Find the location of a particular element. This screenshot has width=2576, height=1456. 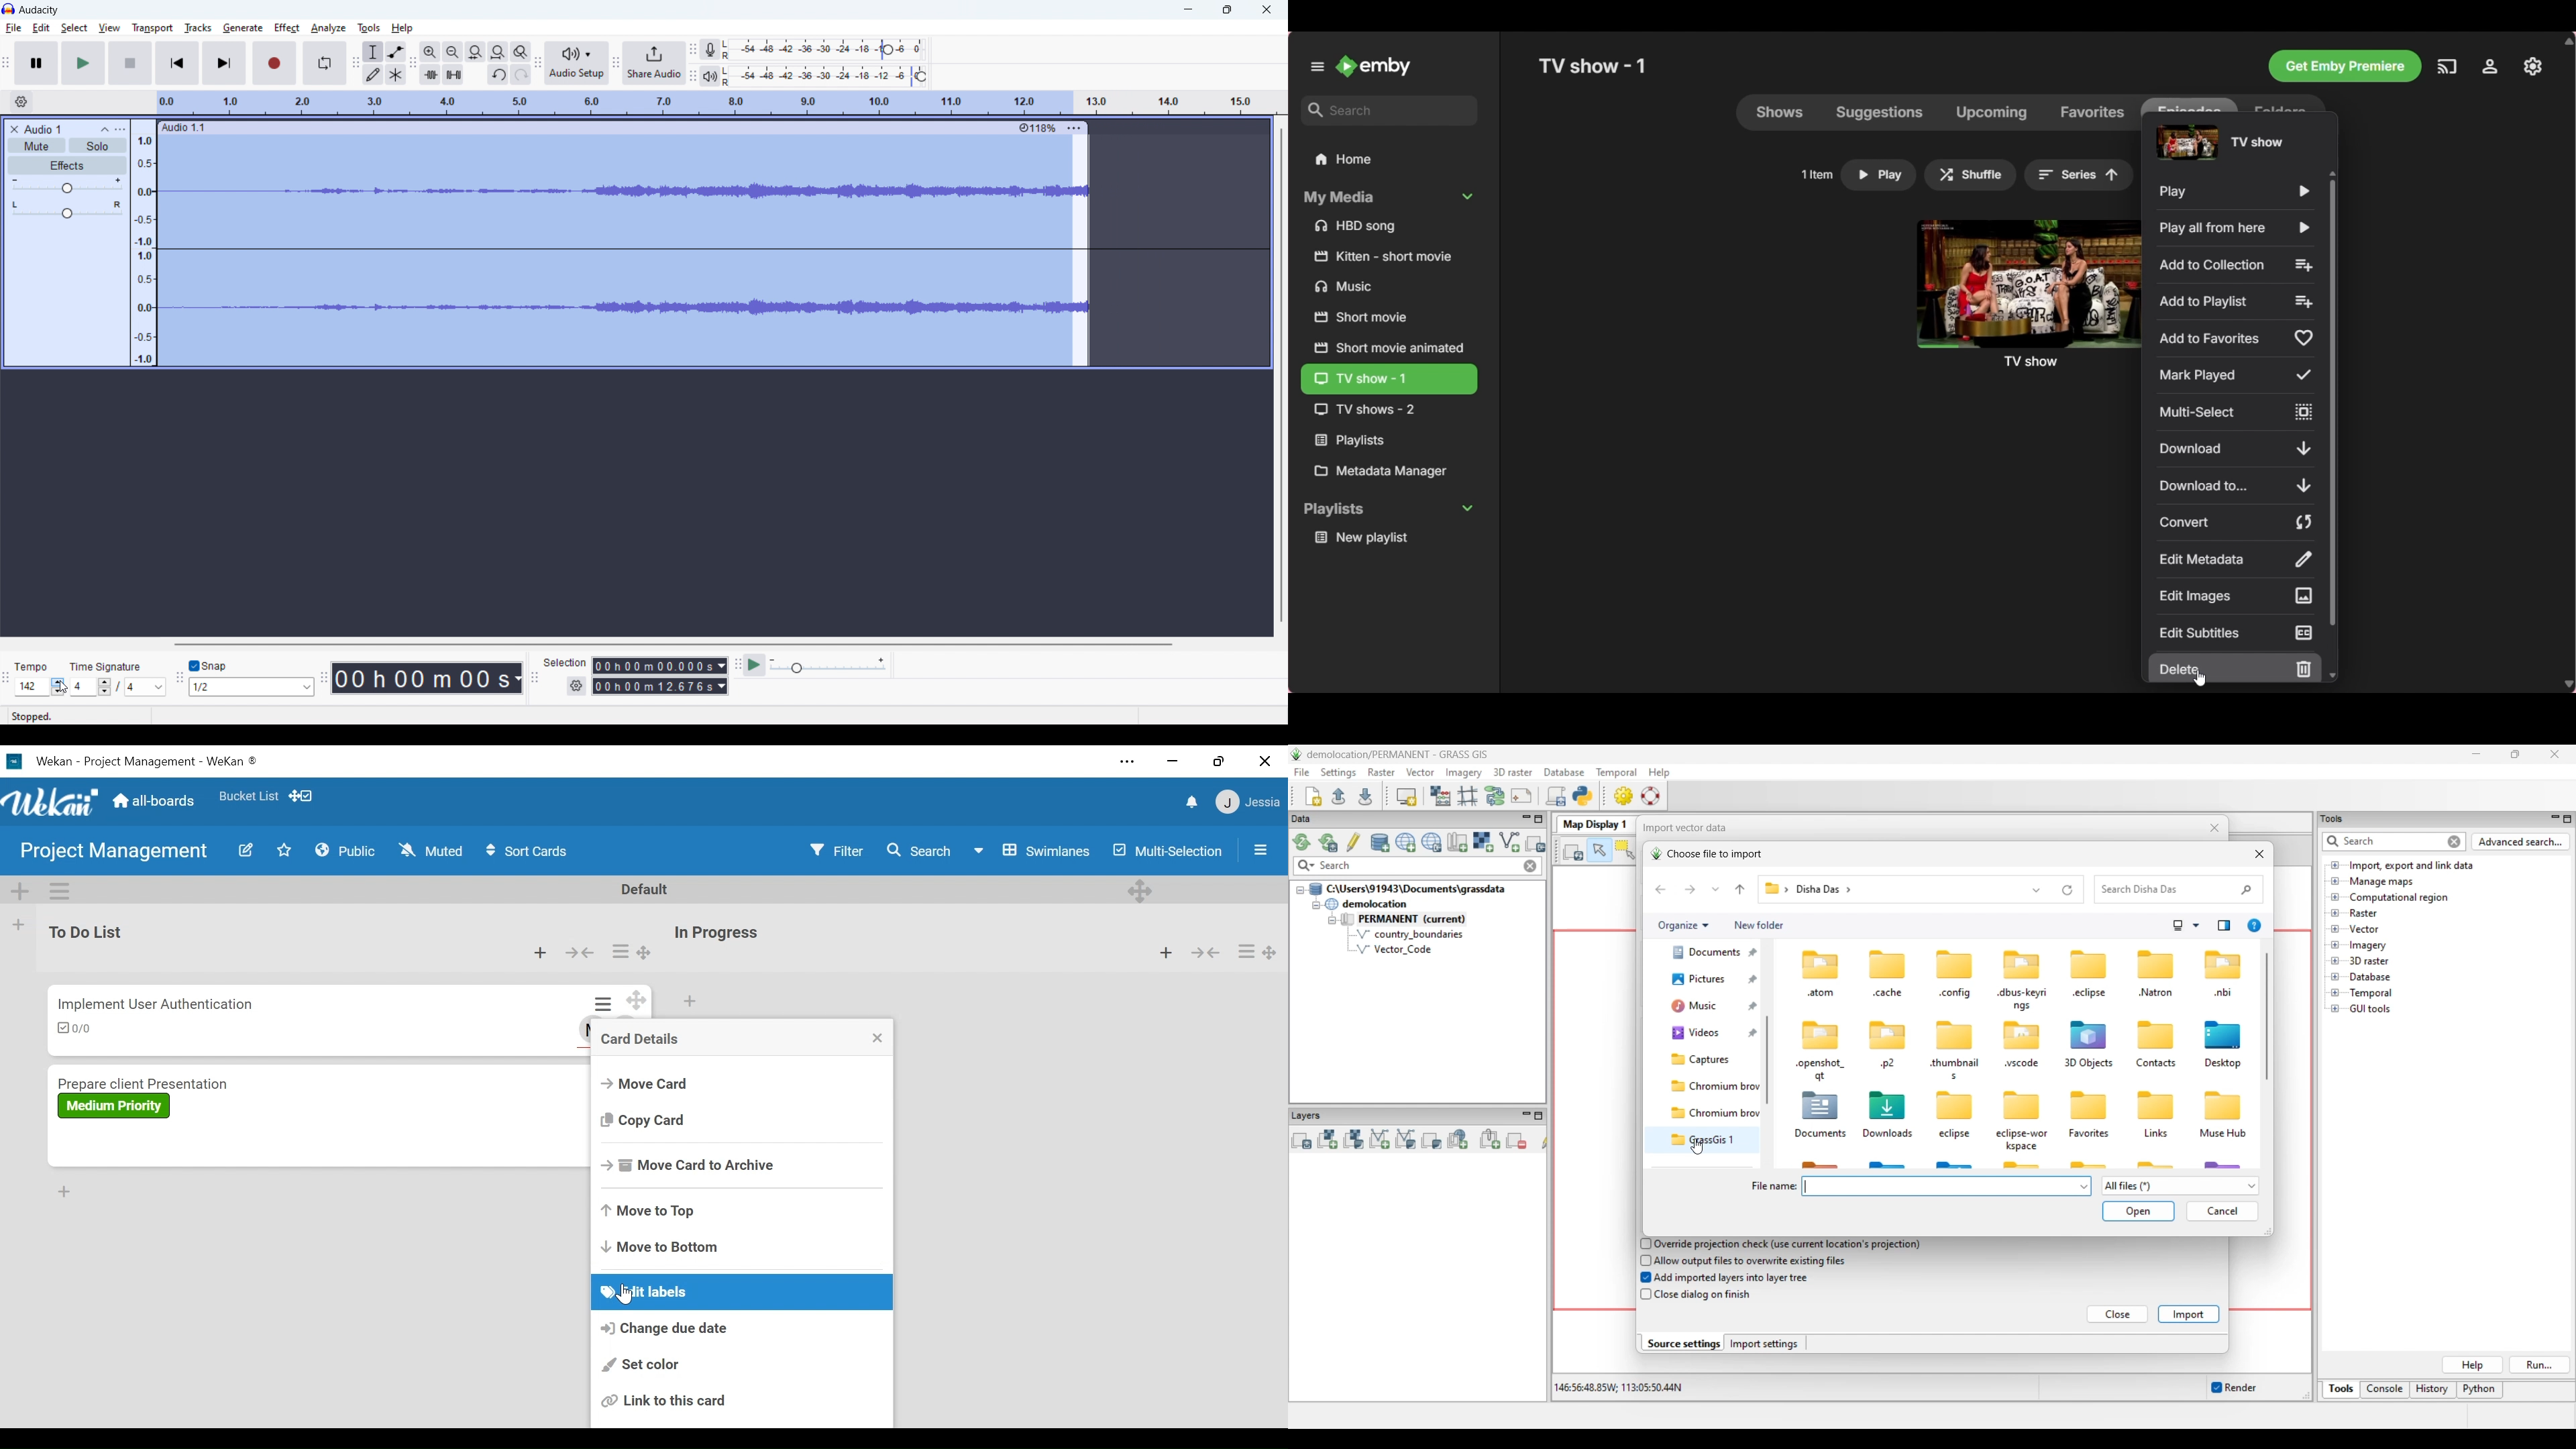

Member Settings is located at coordinates (1248, 802).